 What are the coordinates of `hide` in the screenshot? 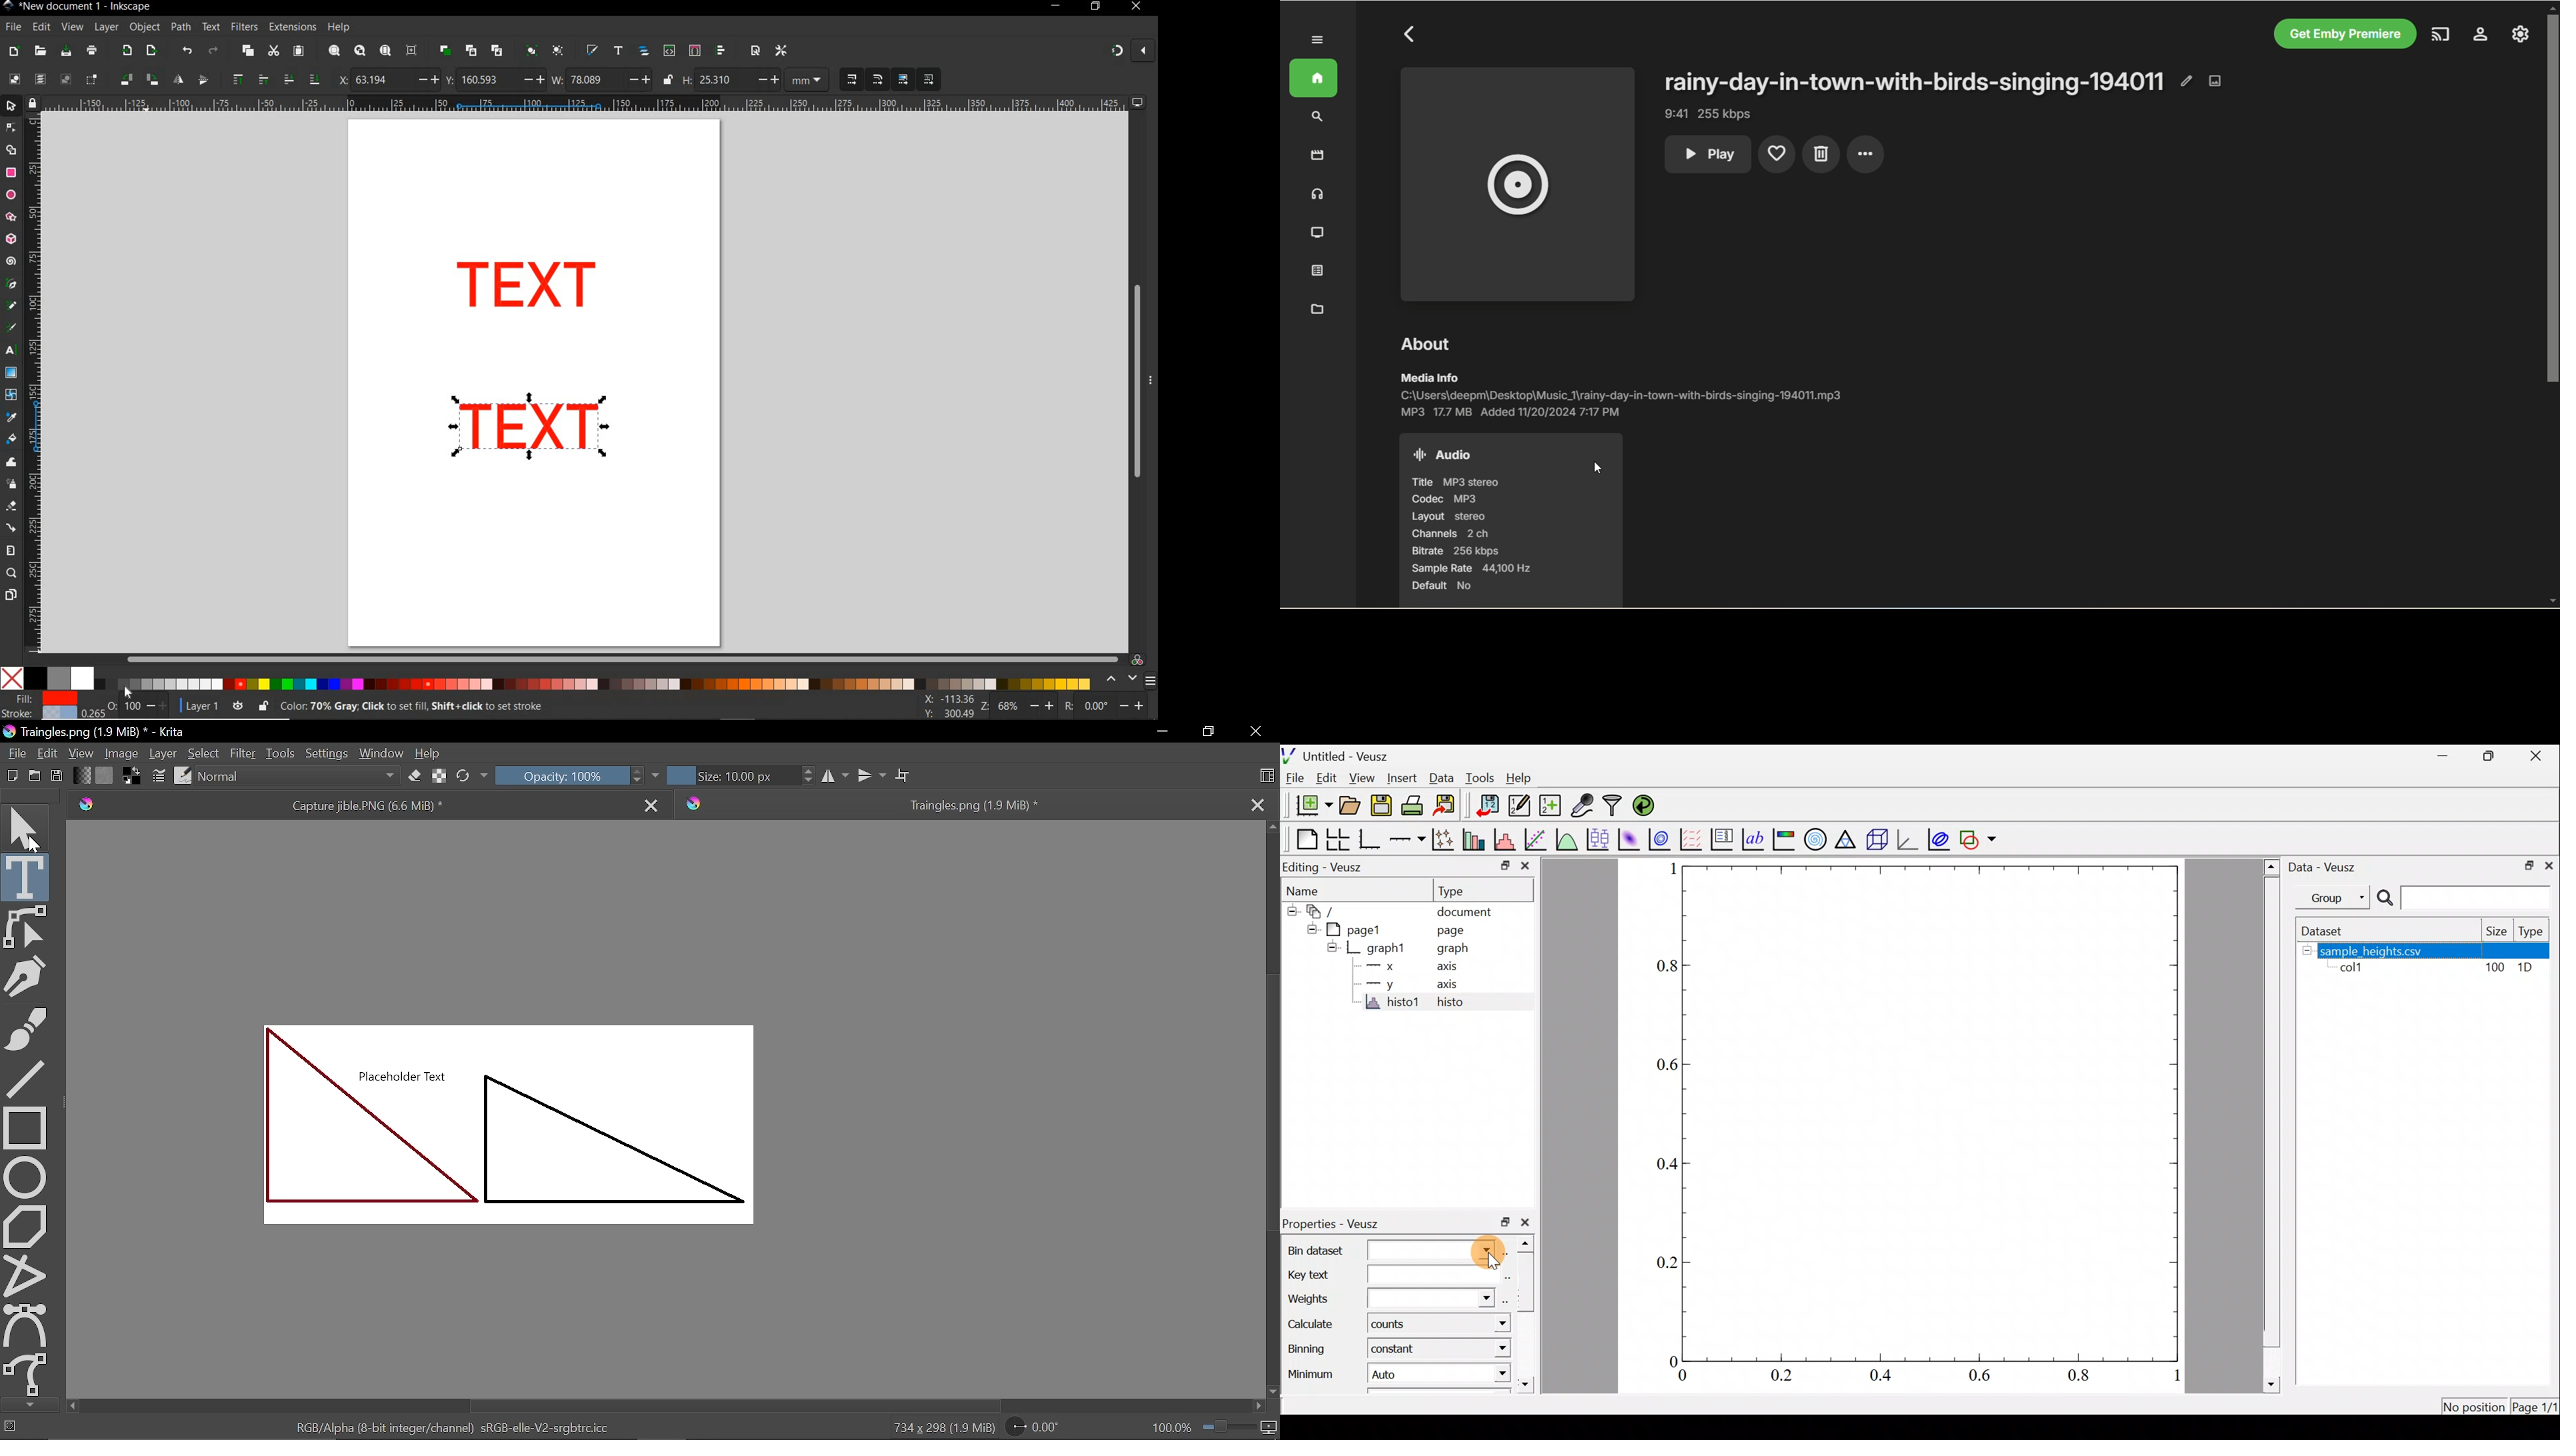 It's located at (1331, 947).